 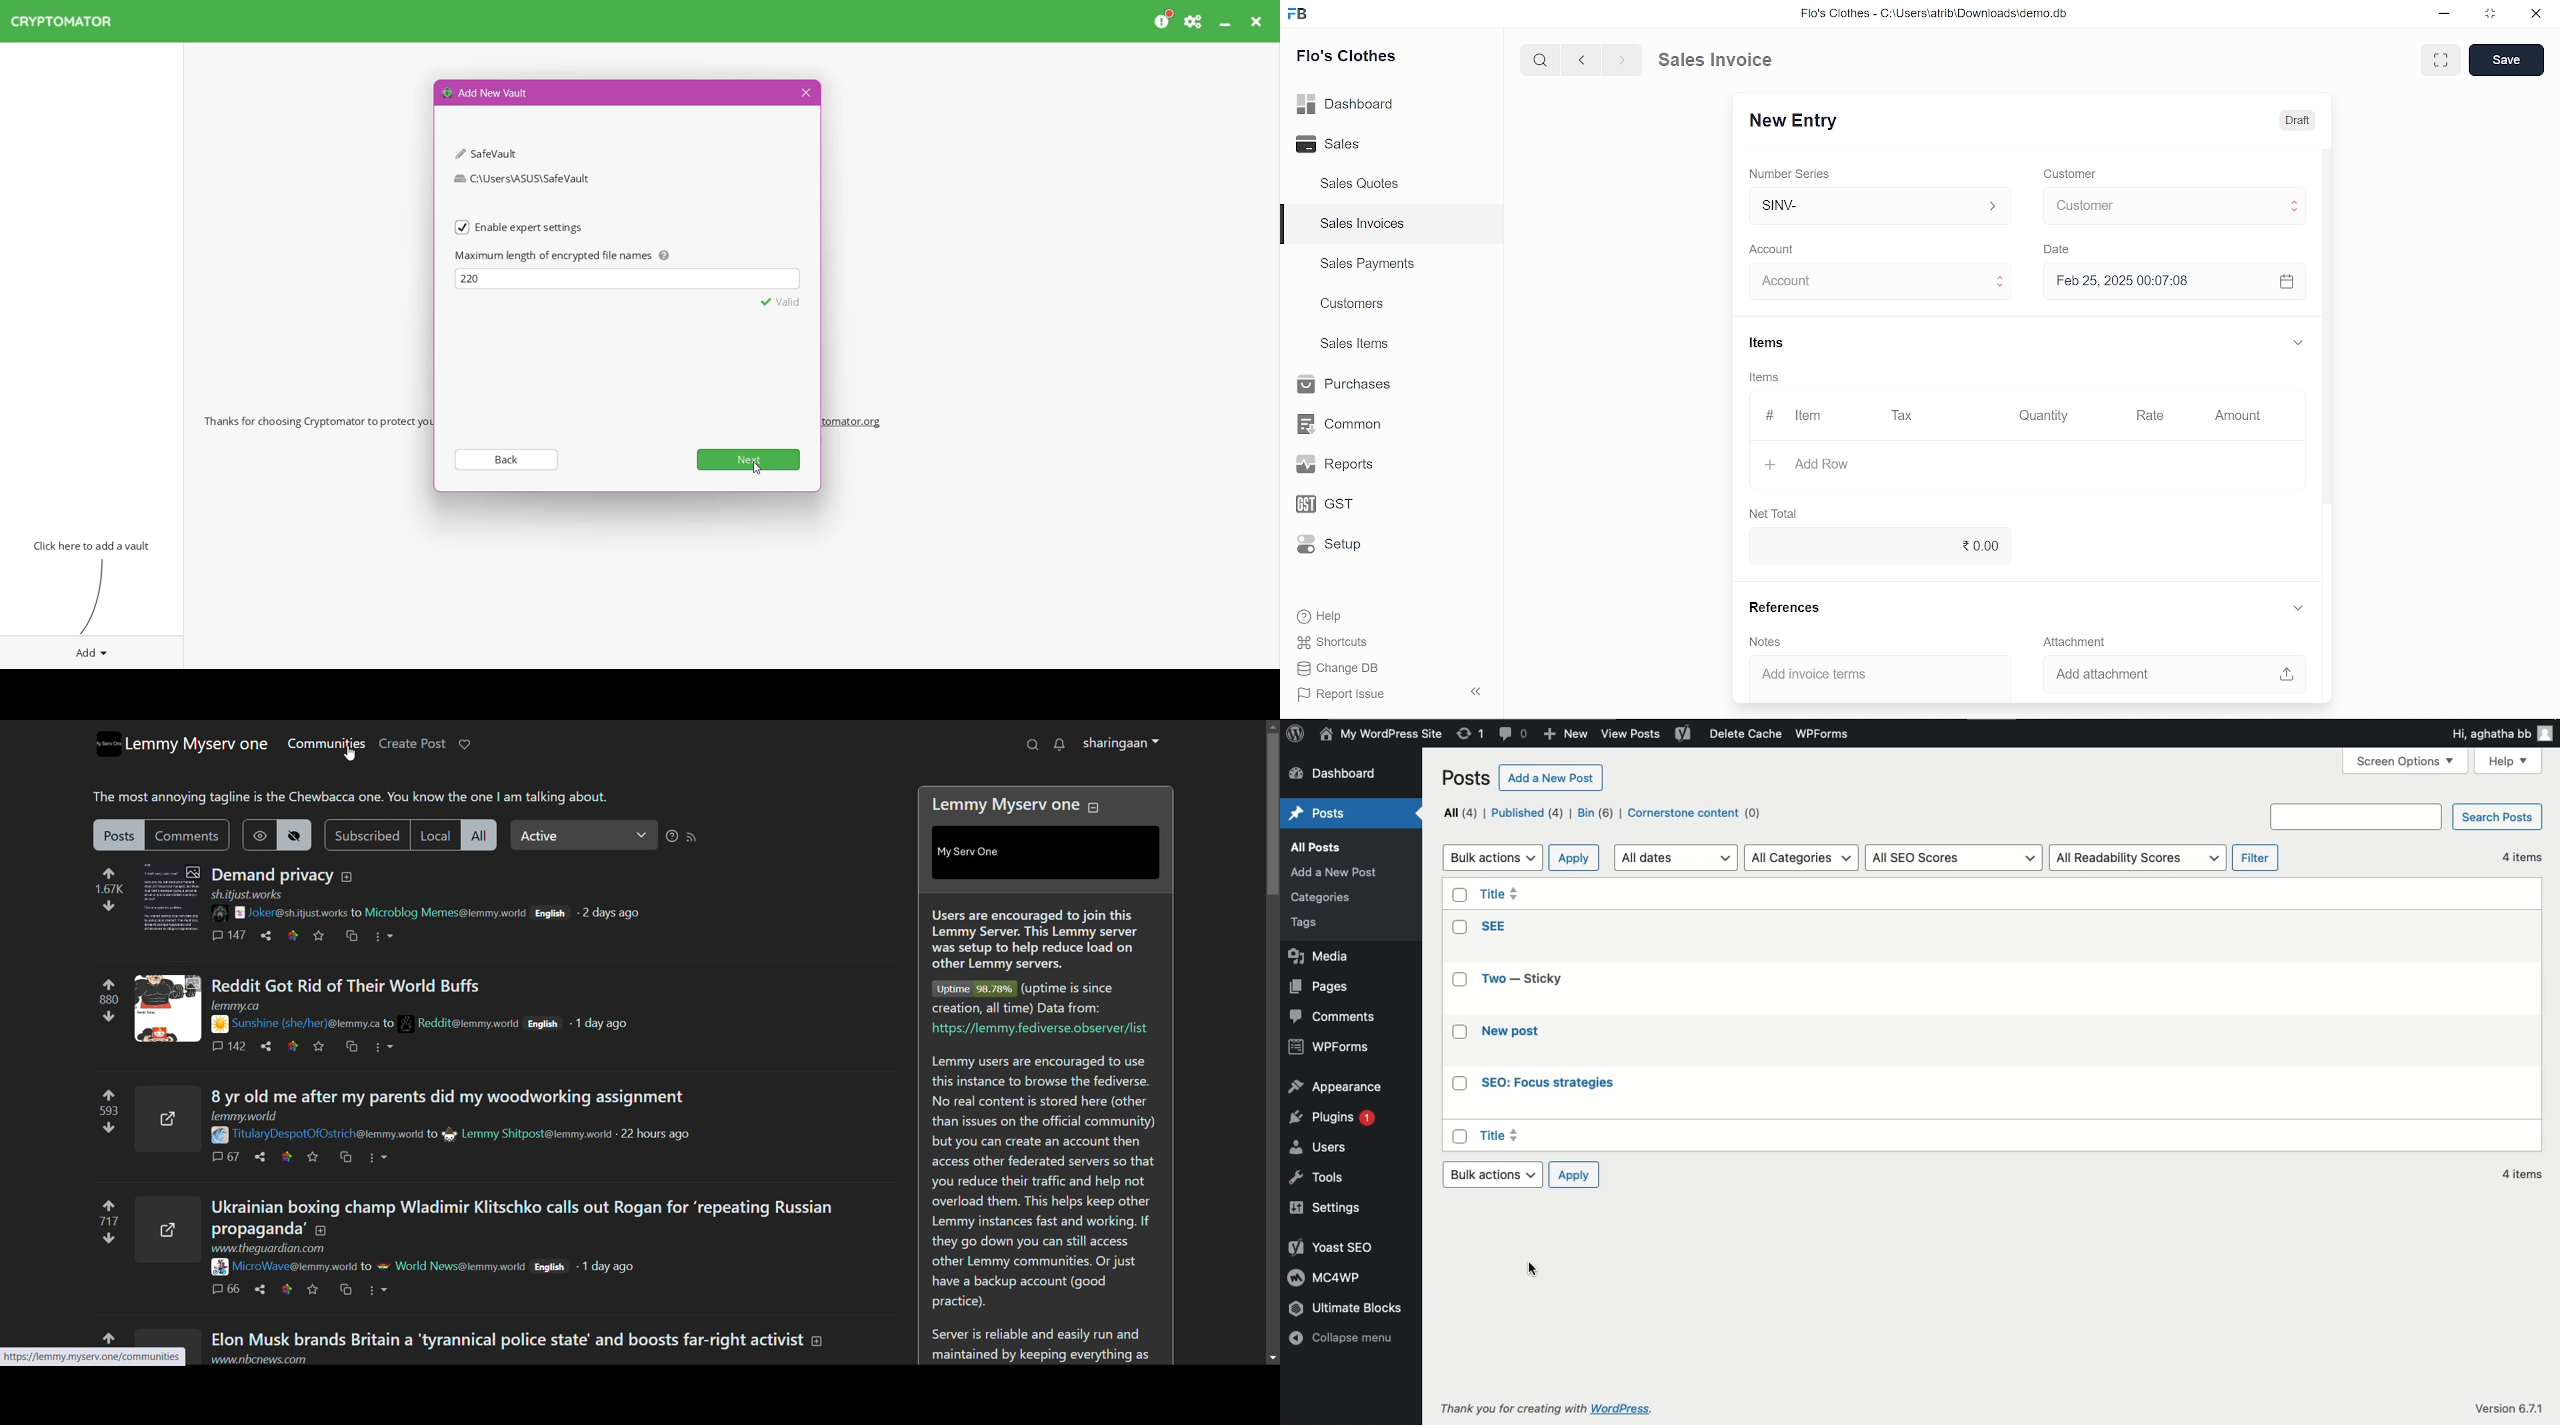 I want to click on Add attachment, so click(x=2170, y=675).